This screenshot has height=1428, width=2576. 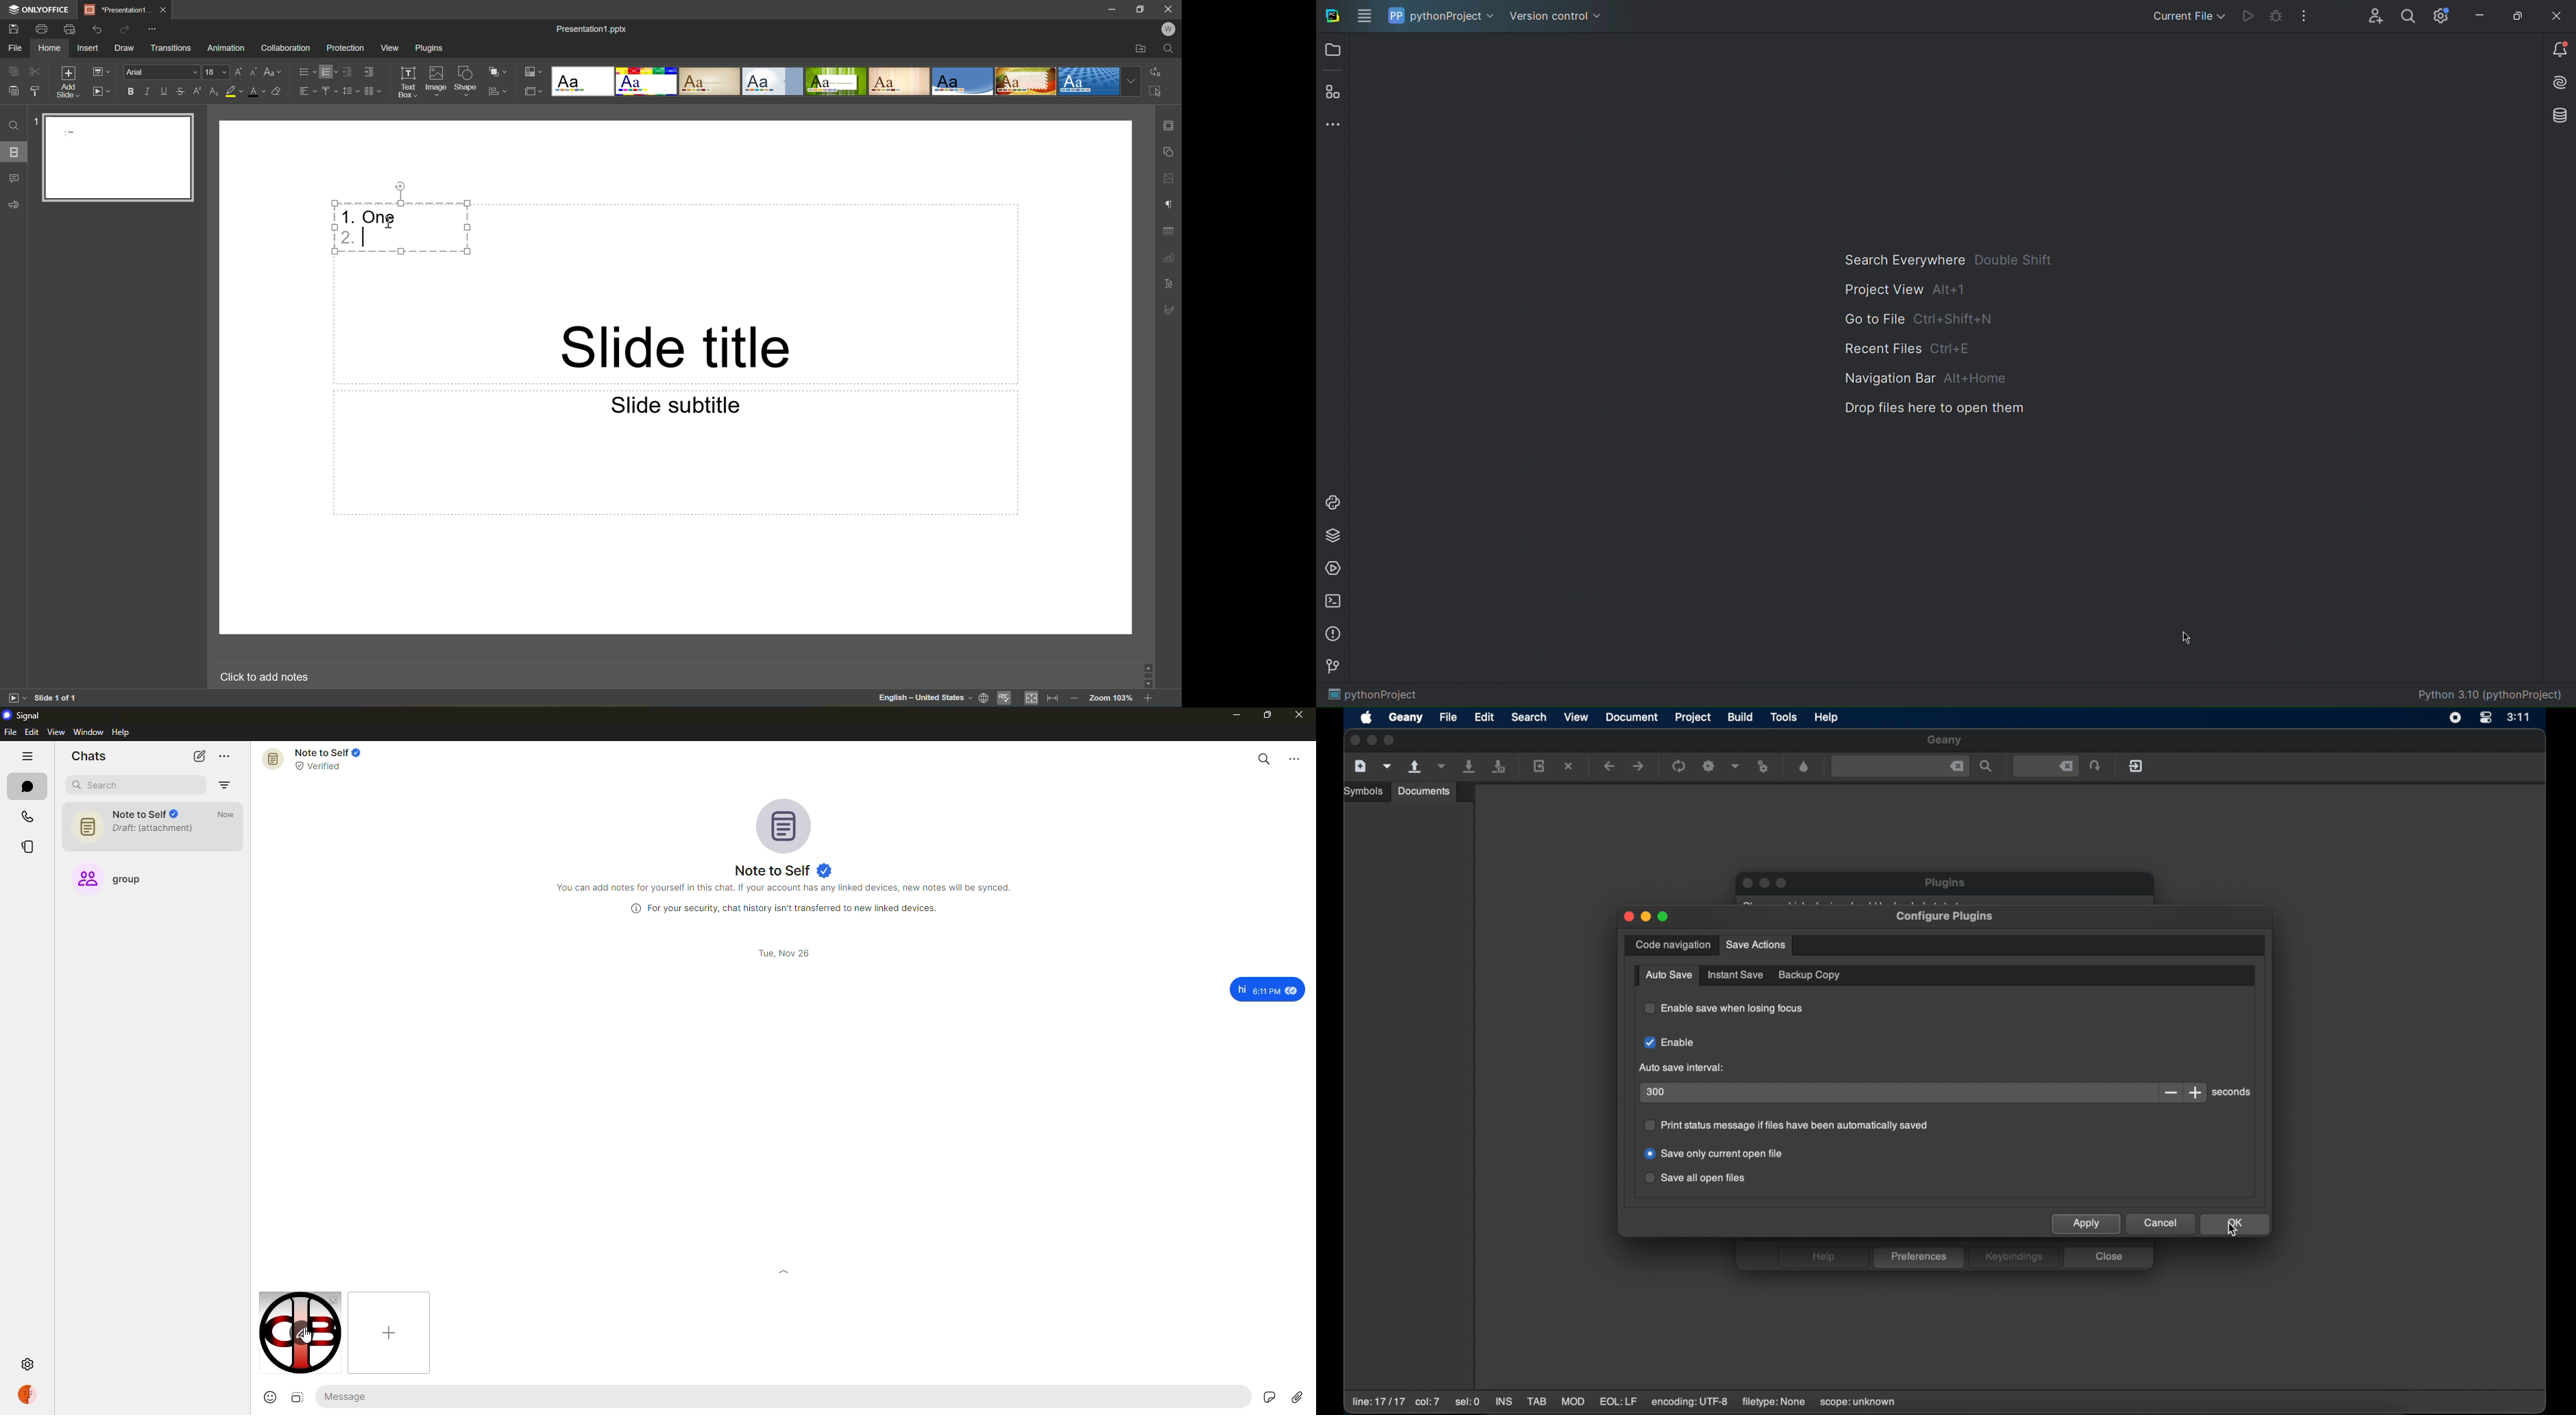 What do you see at coordinates (2182, 16) in the screenshot?
I see `Current File` at bounding box center [2182, 16].